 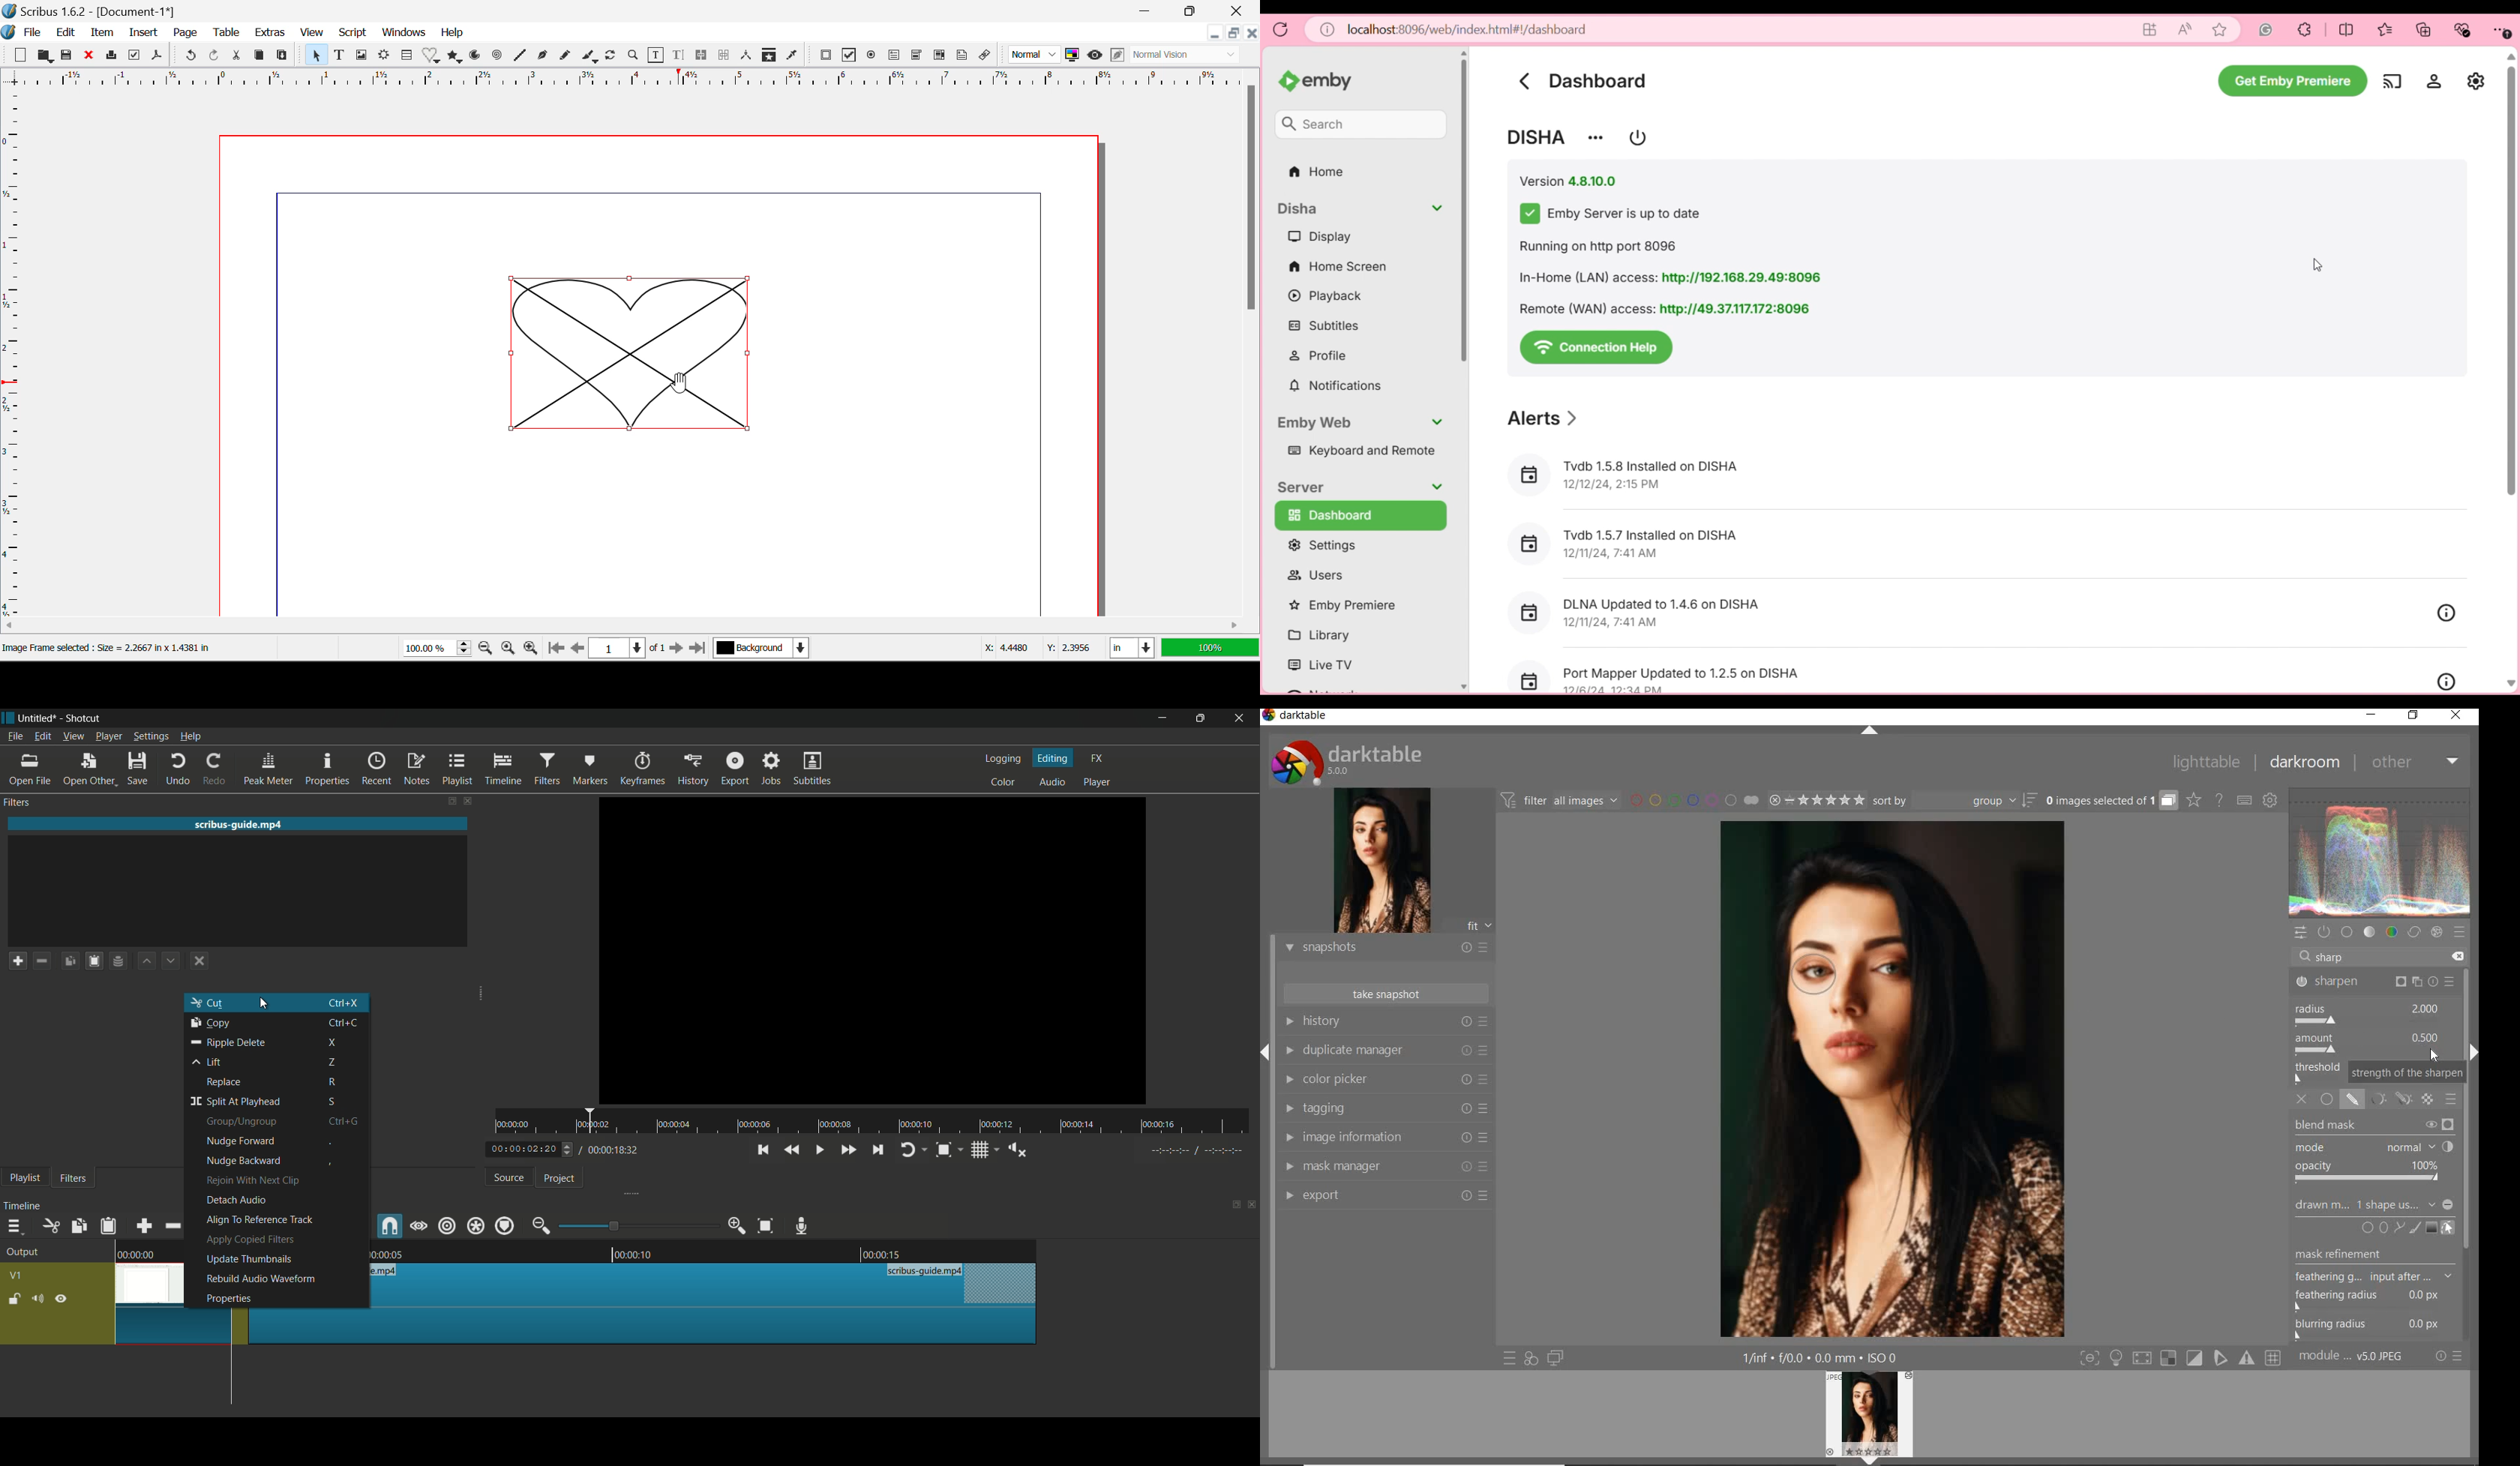 I want to click on Extras, so click(x=272, y=33).